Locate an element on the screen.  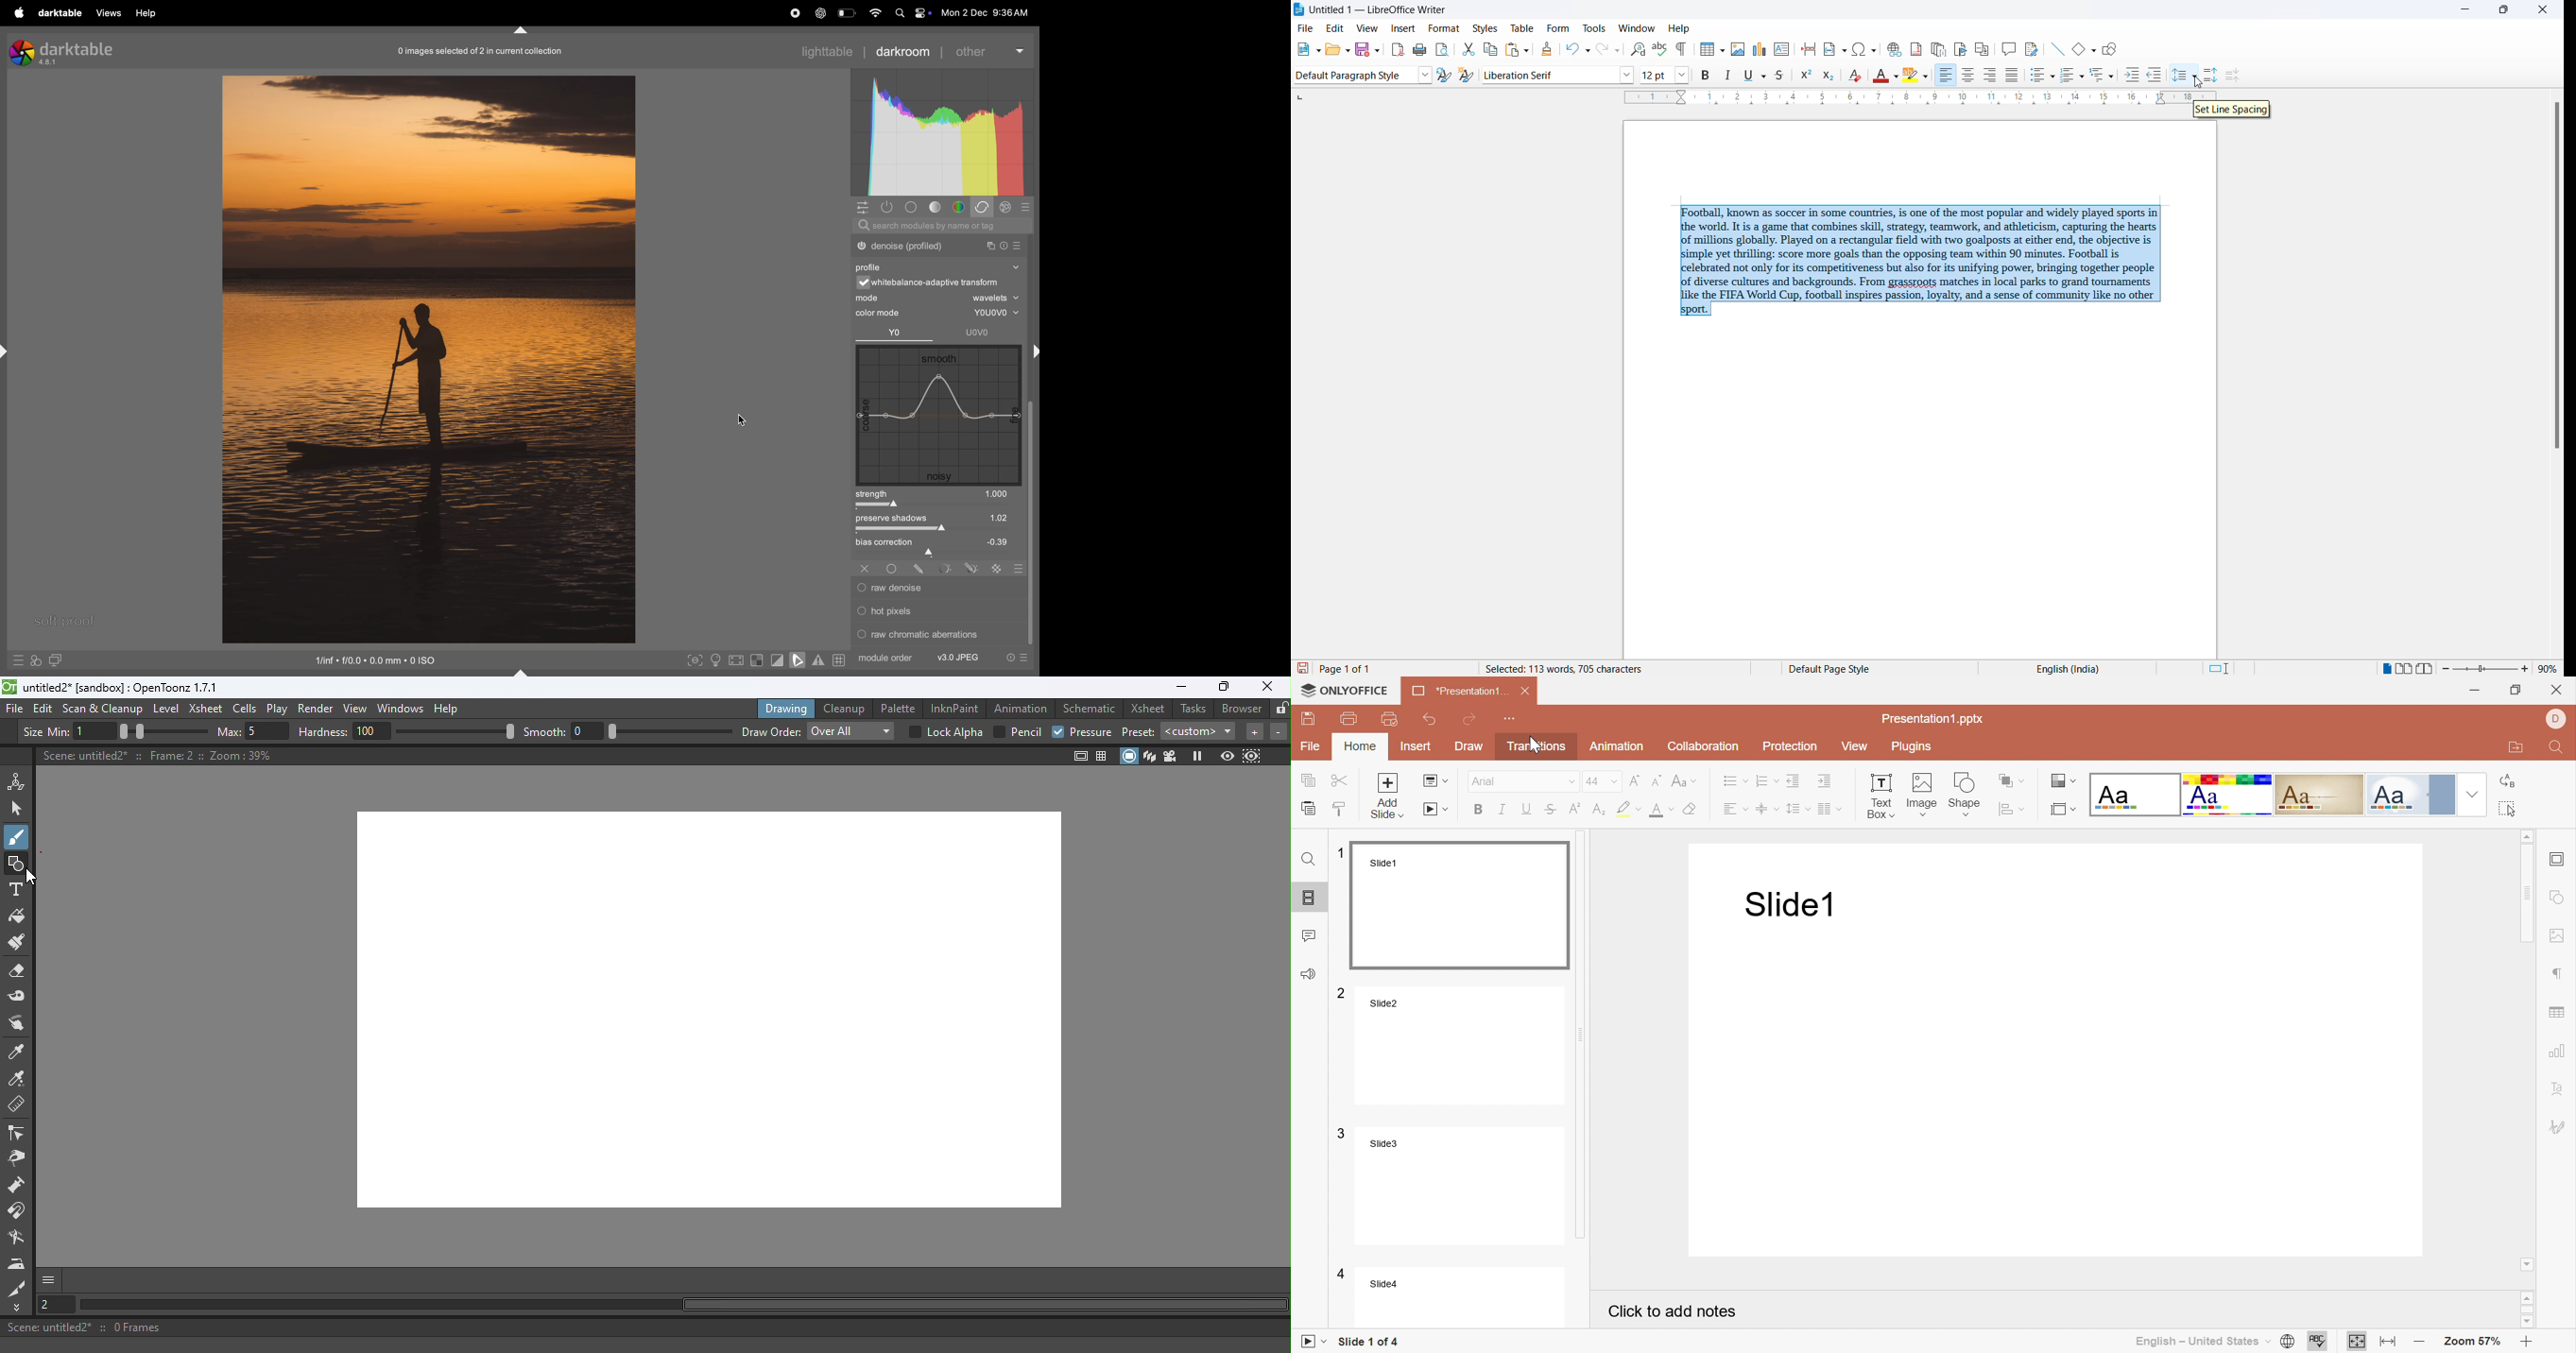
clone formatting is located at coordinates (1548, 49).